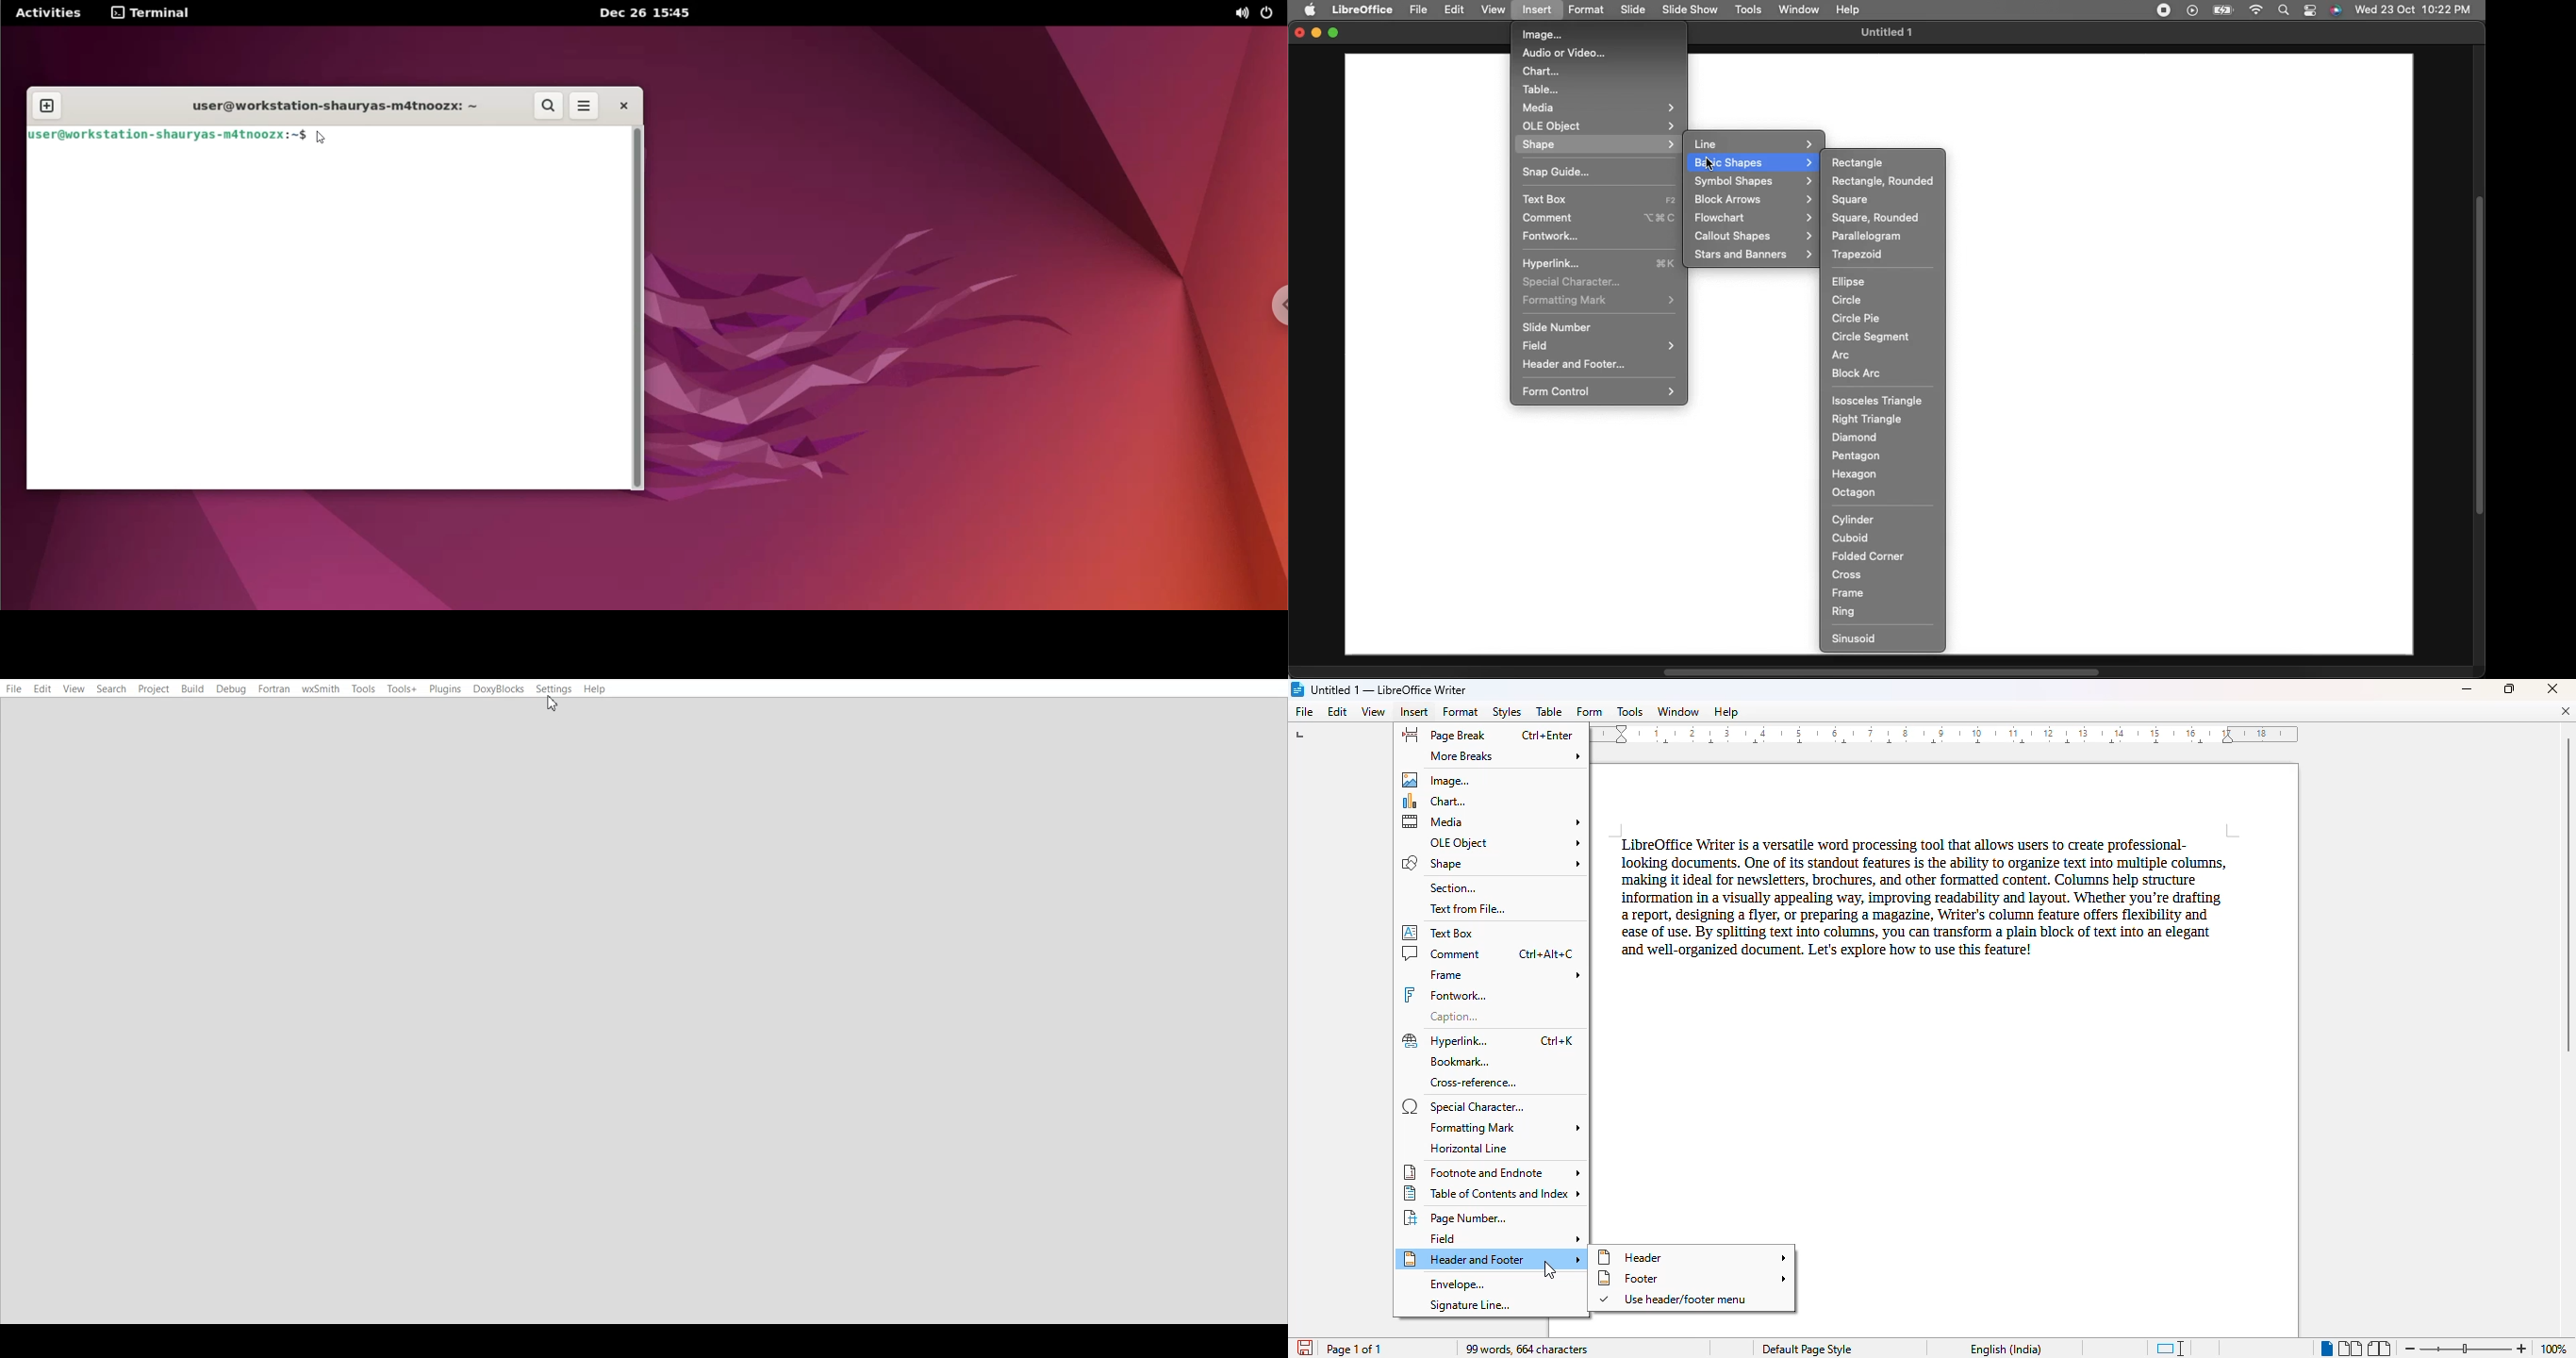 The image size is (2576, 1372). Describe the element at coordinates (1336, 34) in the screenshot. I see `Maximize` at that location.